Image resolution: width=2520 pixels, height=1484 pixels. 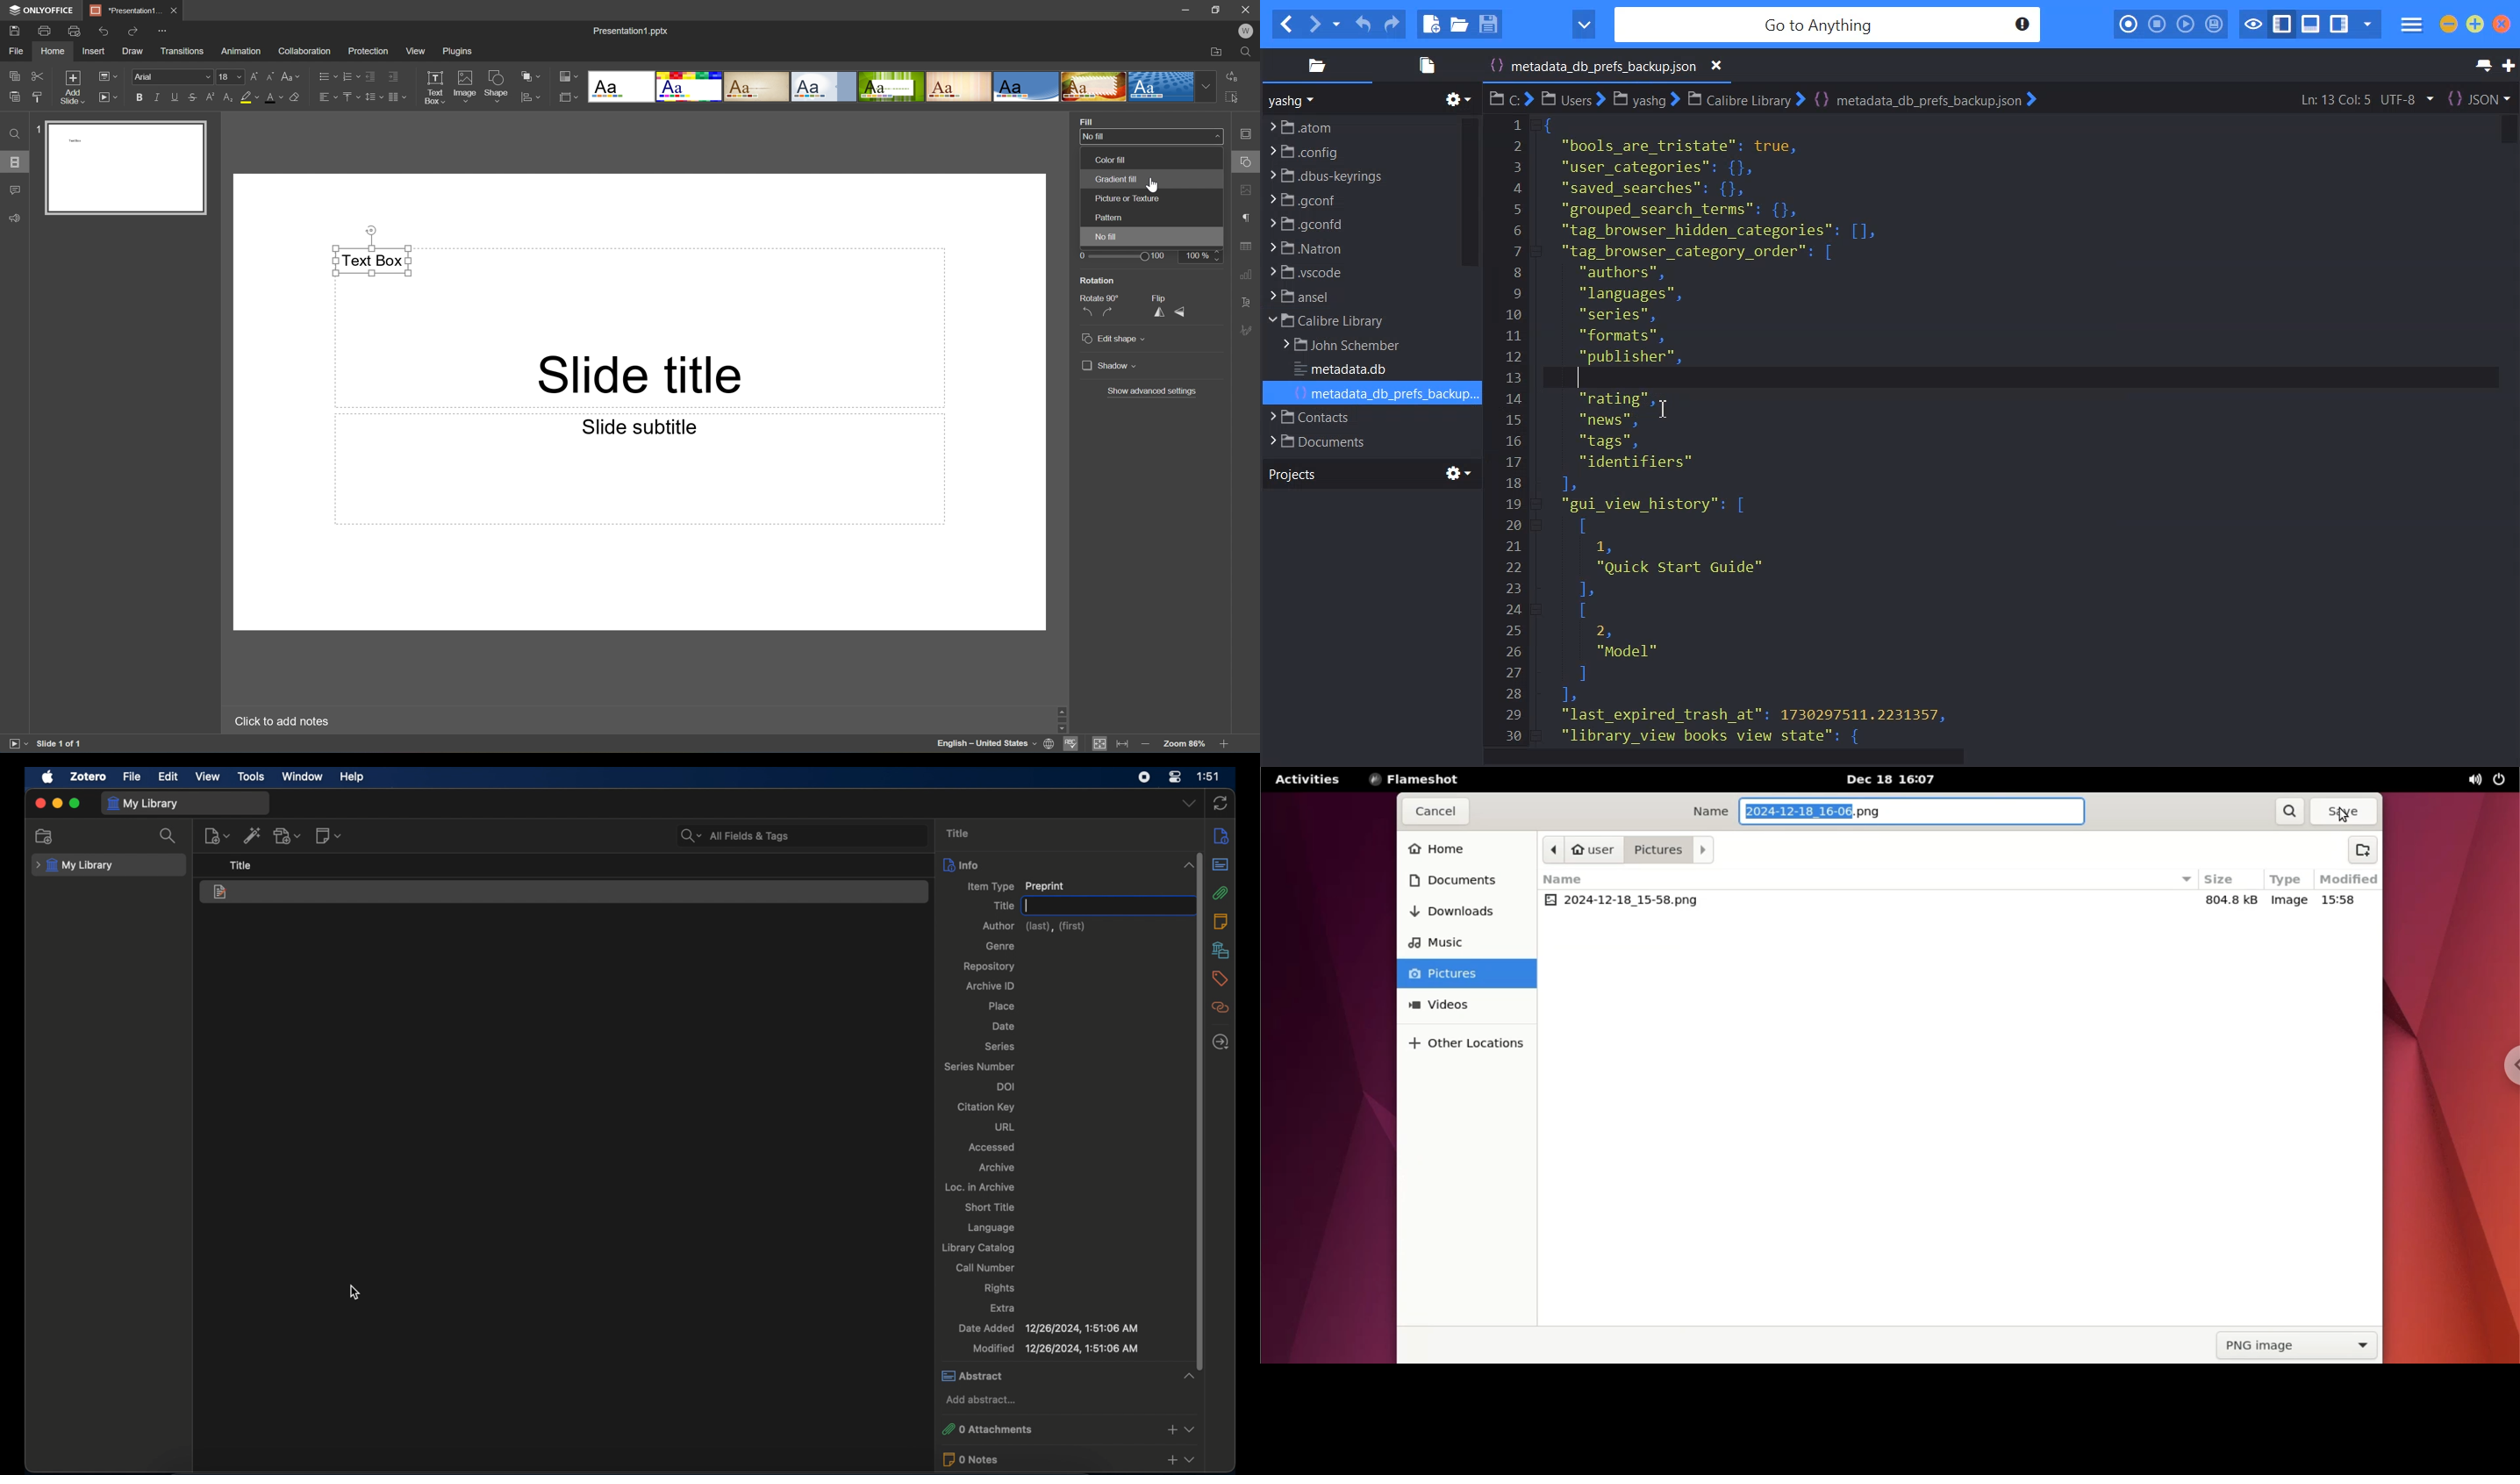 I want to click on Opacity, so click(x=1097, y=241).